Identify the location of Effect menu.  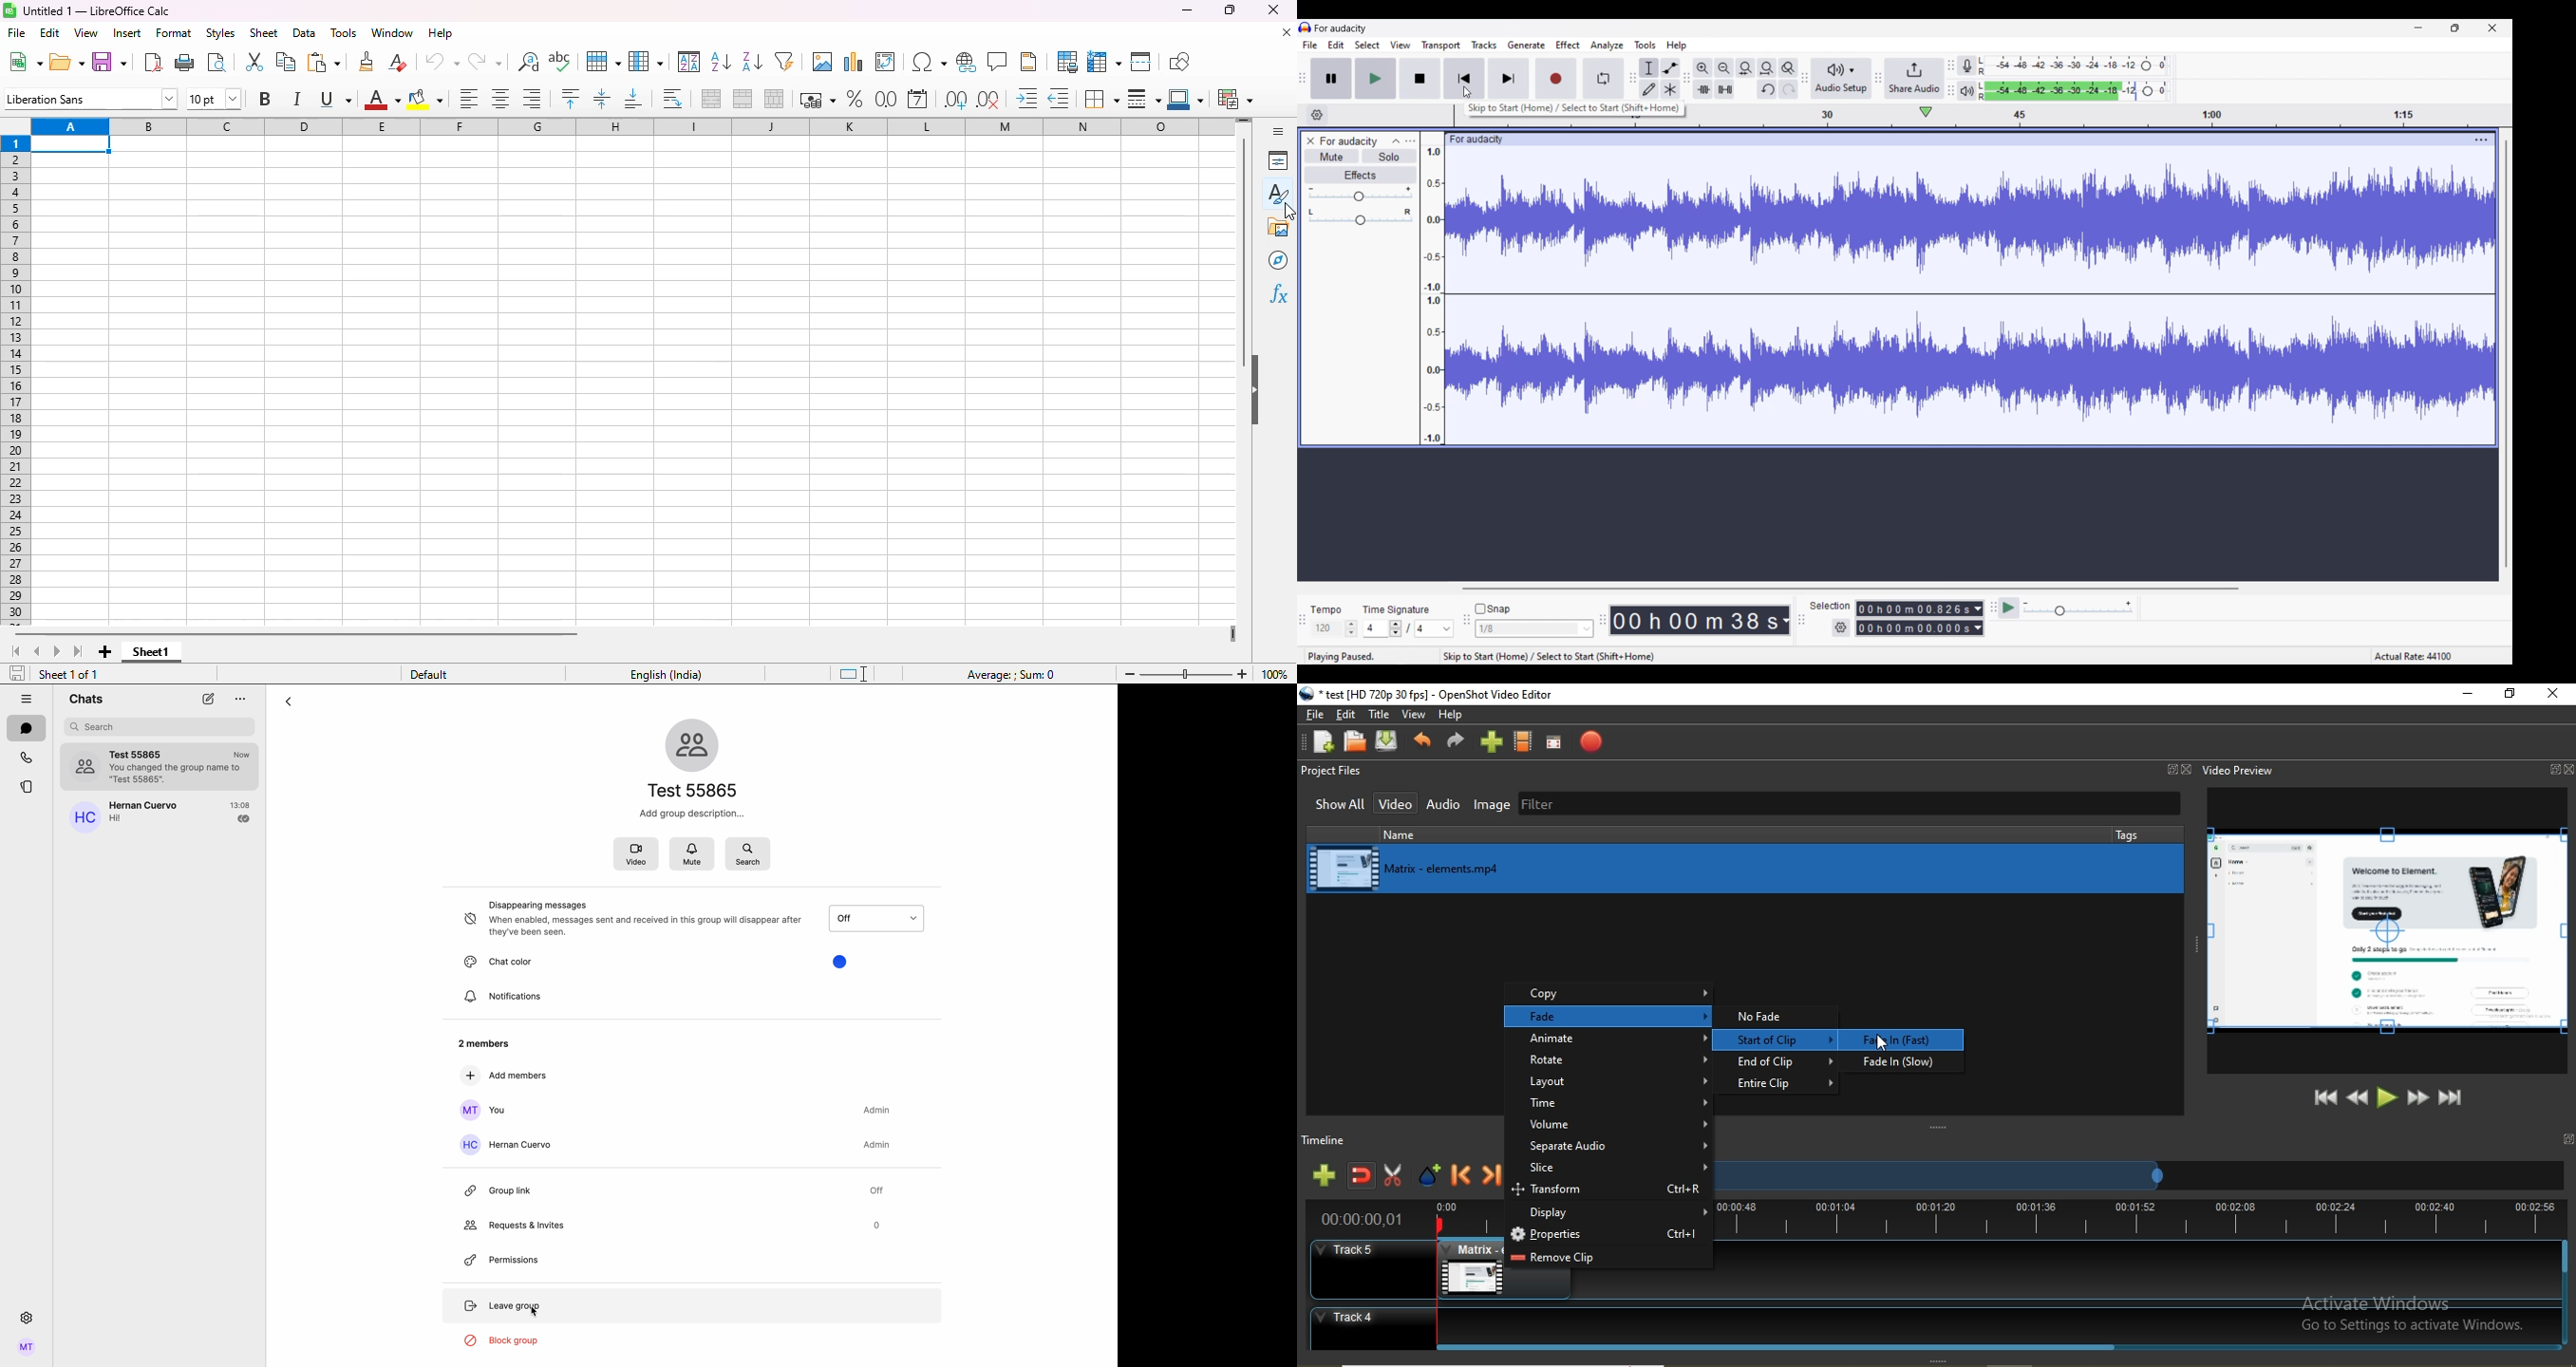
(1568, 45).